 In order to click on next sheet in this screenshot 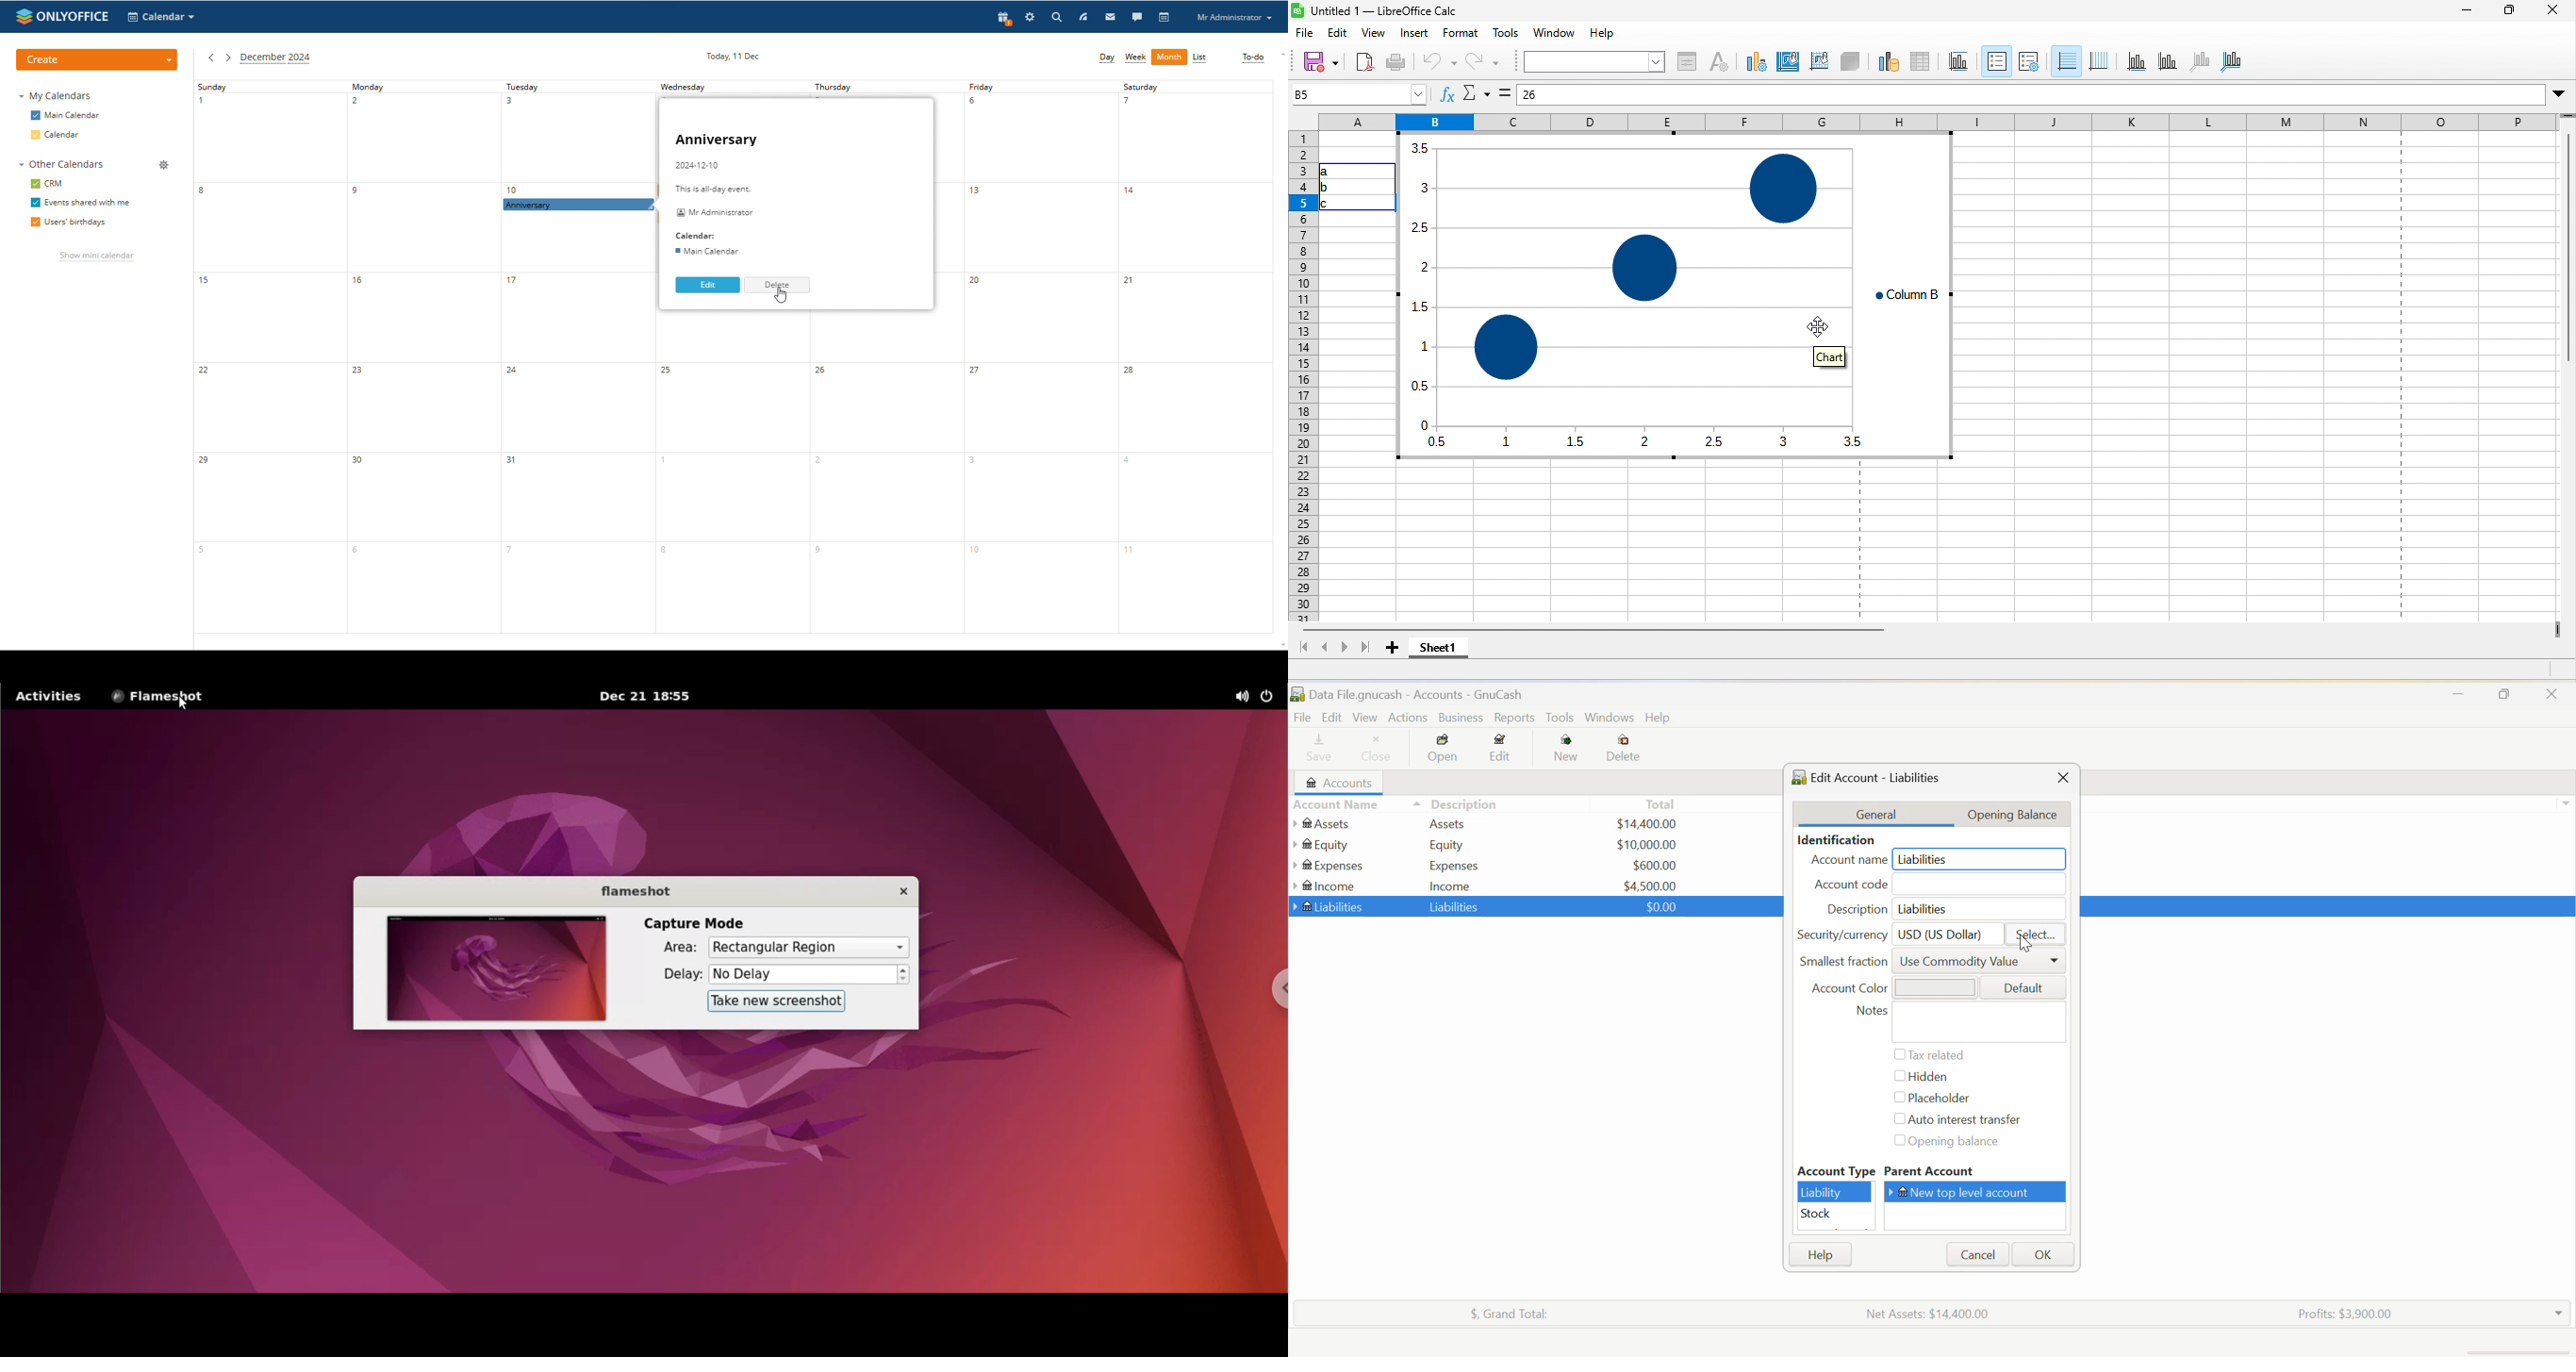, I will do `click(1346, 652)`.